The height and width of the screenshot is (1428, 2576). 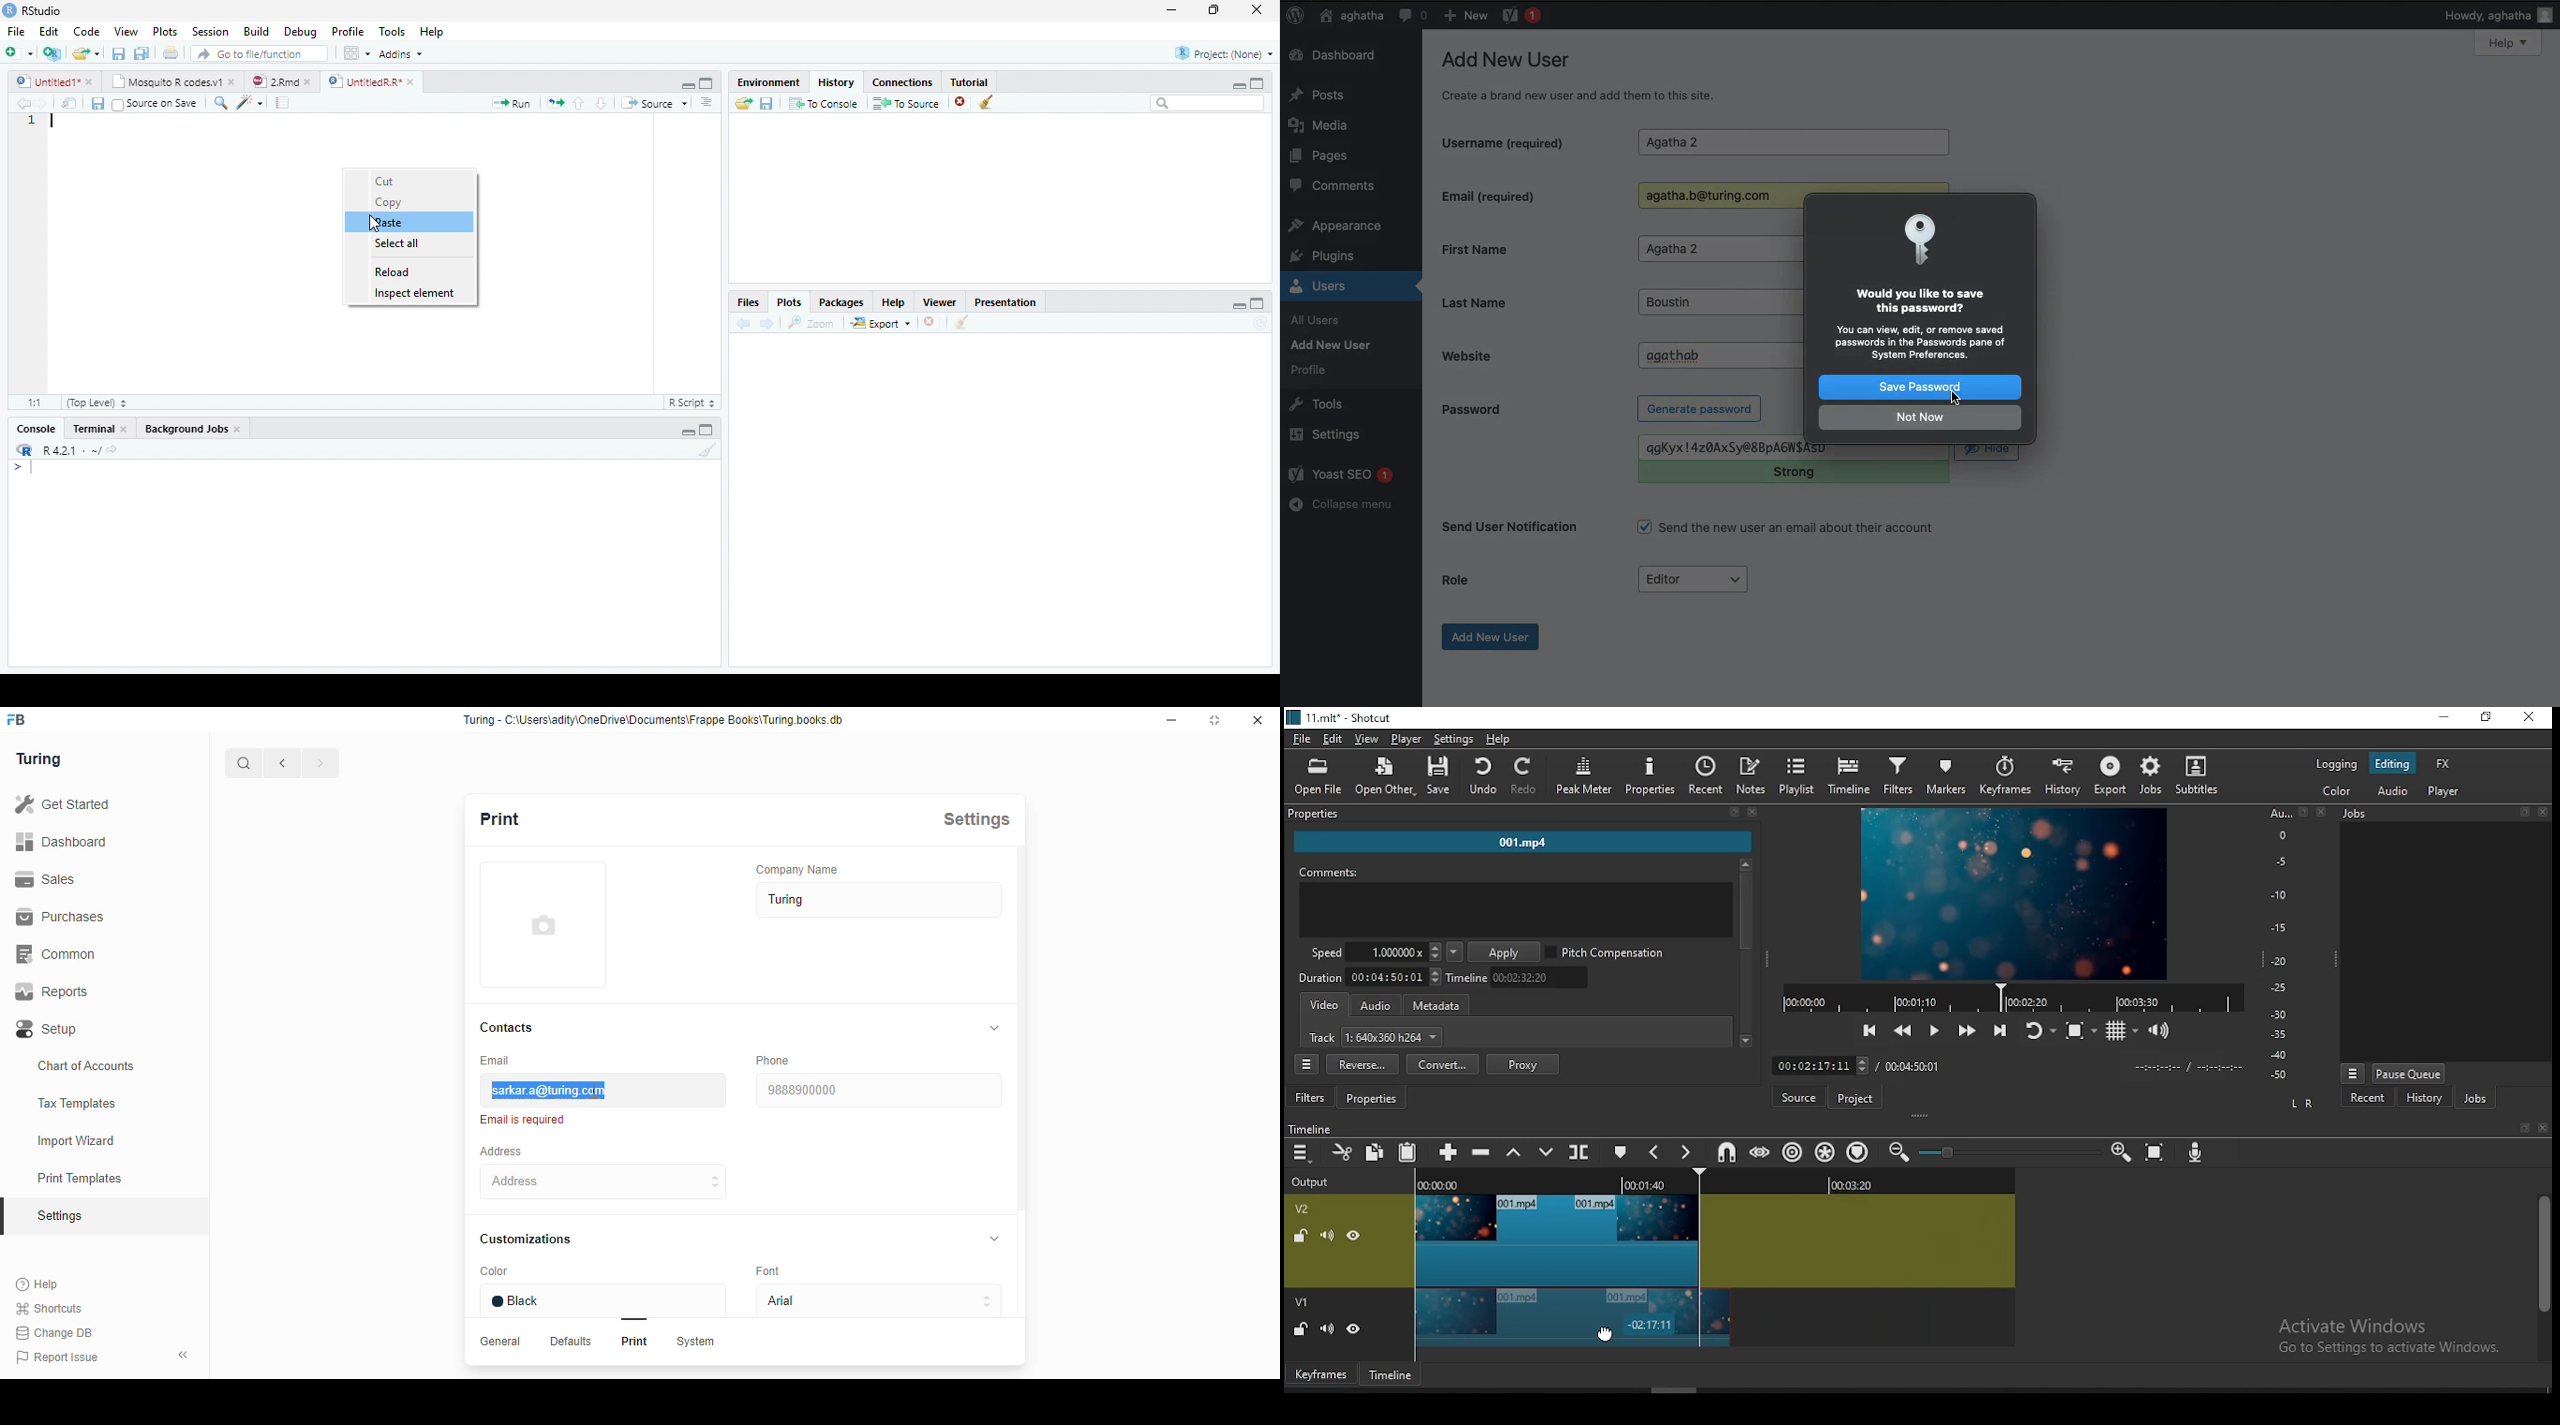 What do you see at coordinates (509, 104) in the screenshot?
I see `Run` at bounding box center [509, 104].